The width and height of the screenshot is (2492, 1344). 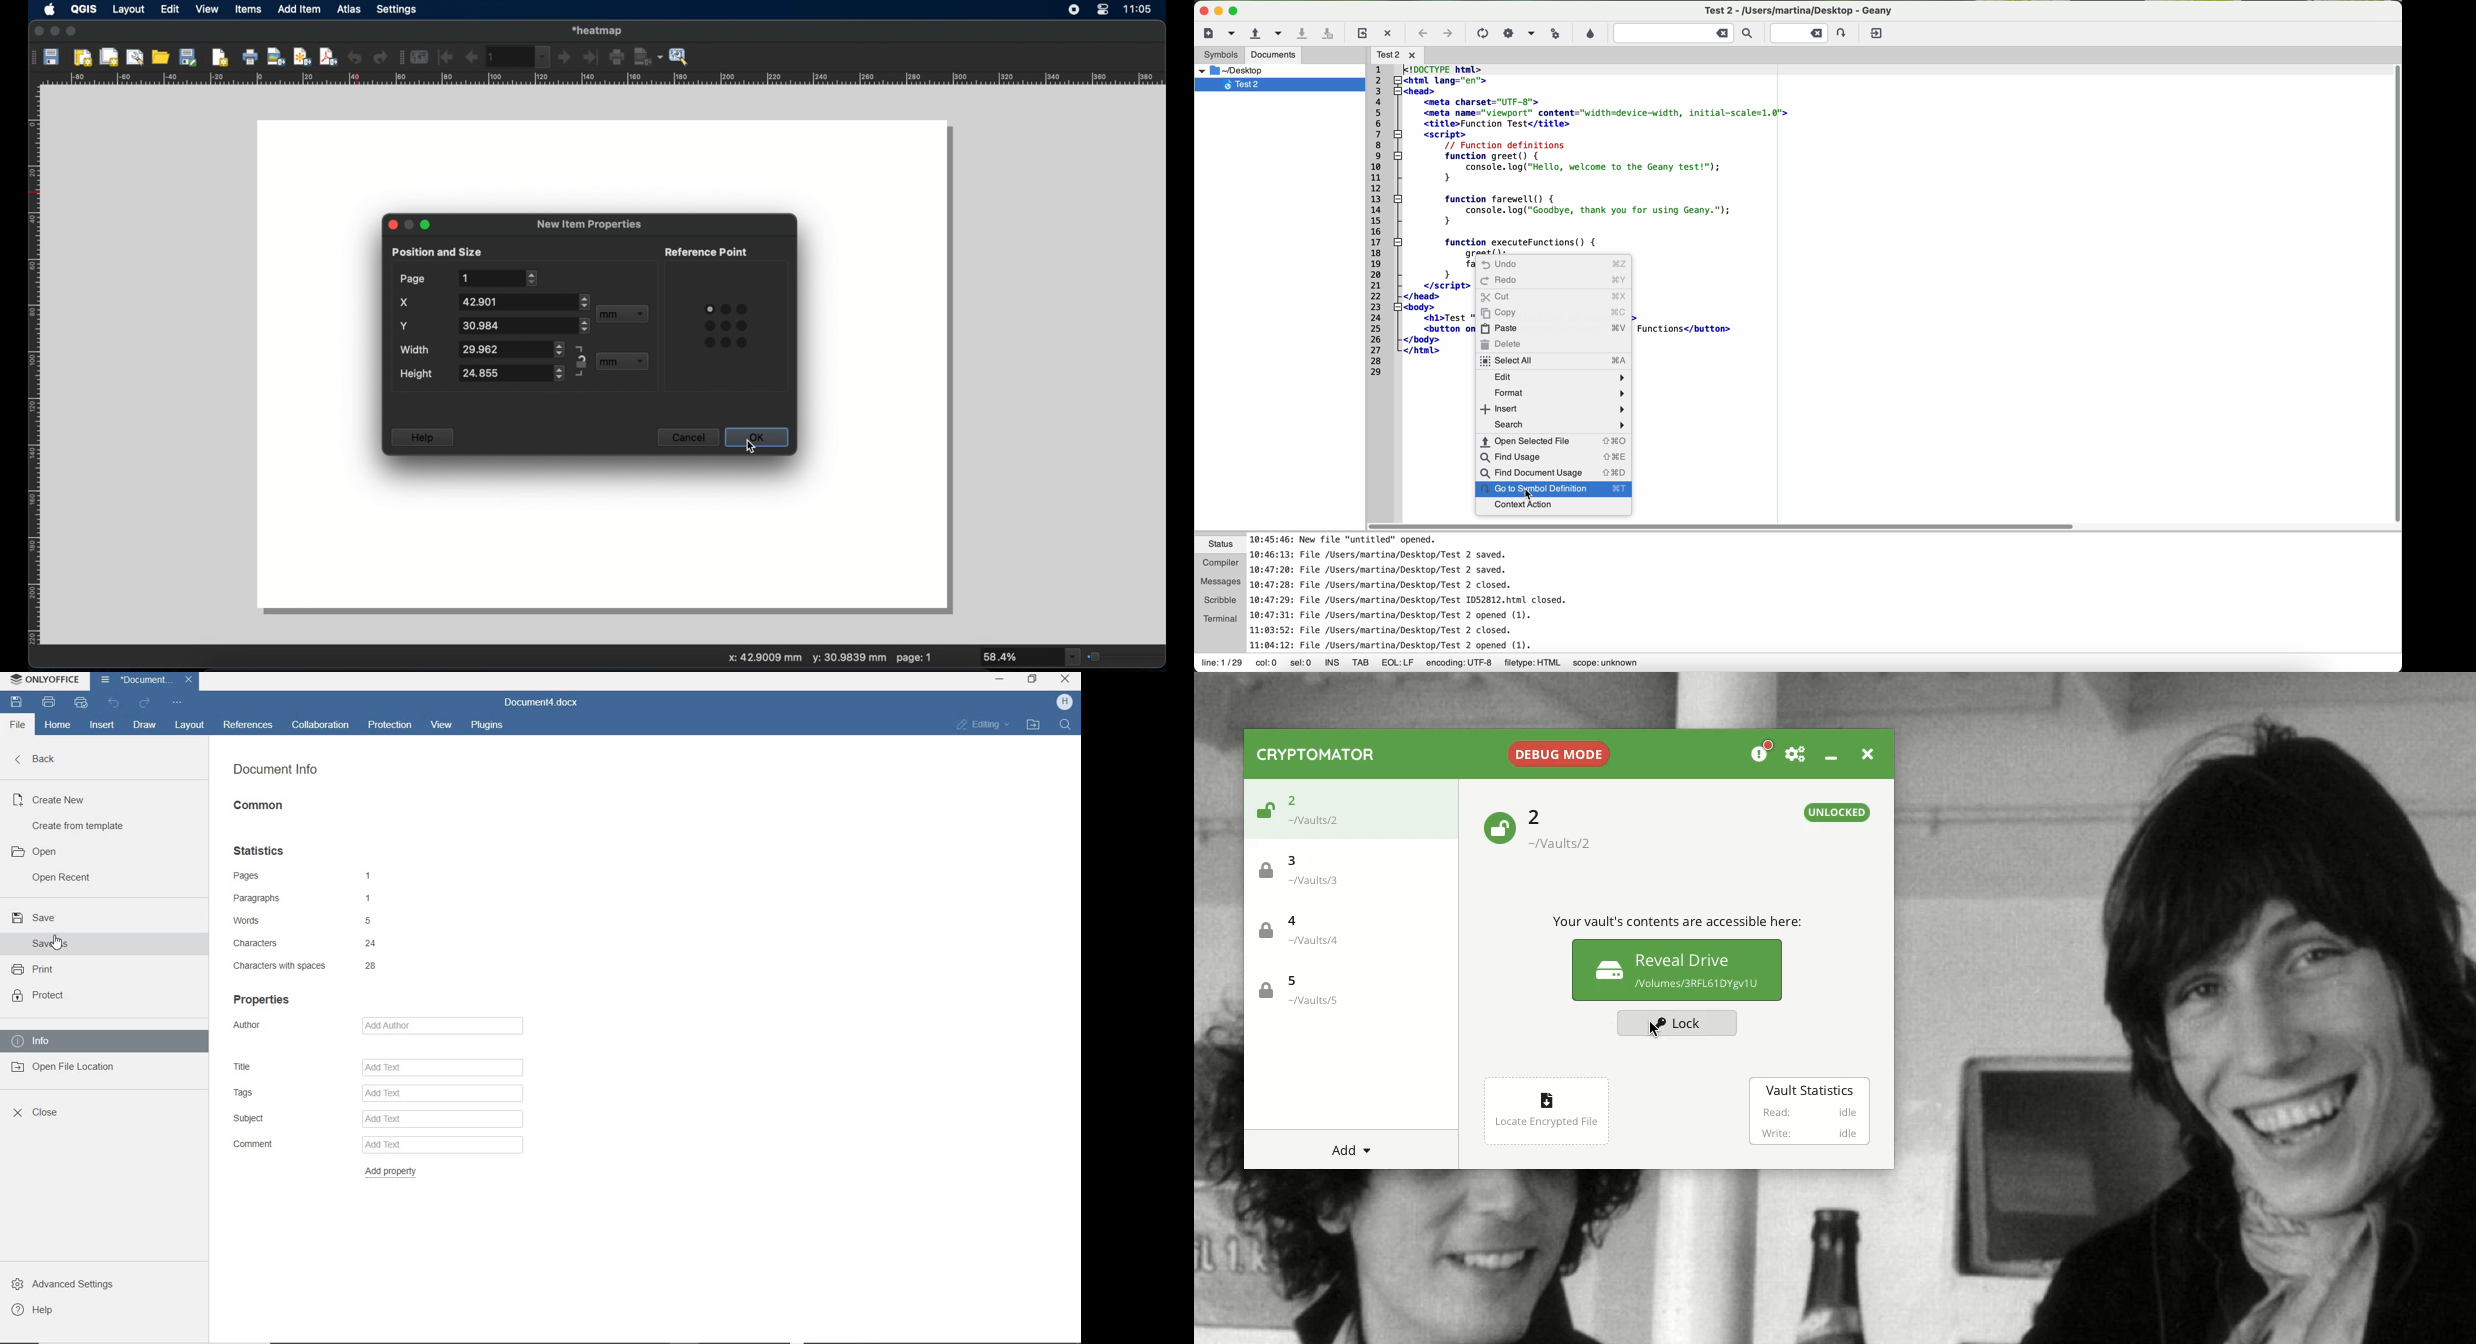 What do you see at coordinates (1552, 327) in the screenshot?
I see `paste` at bounding box center [1552, 327].